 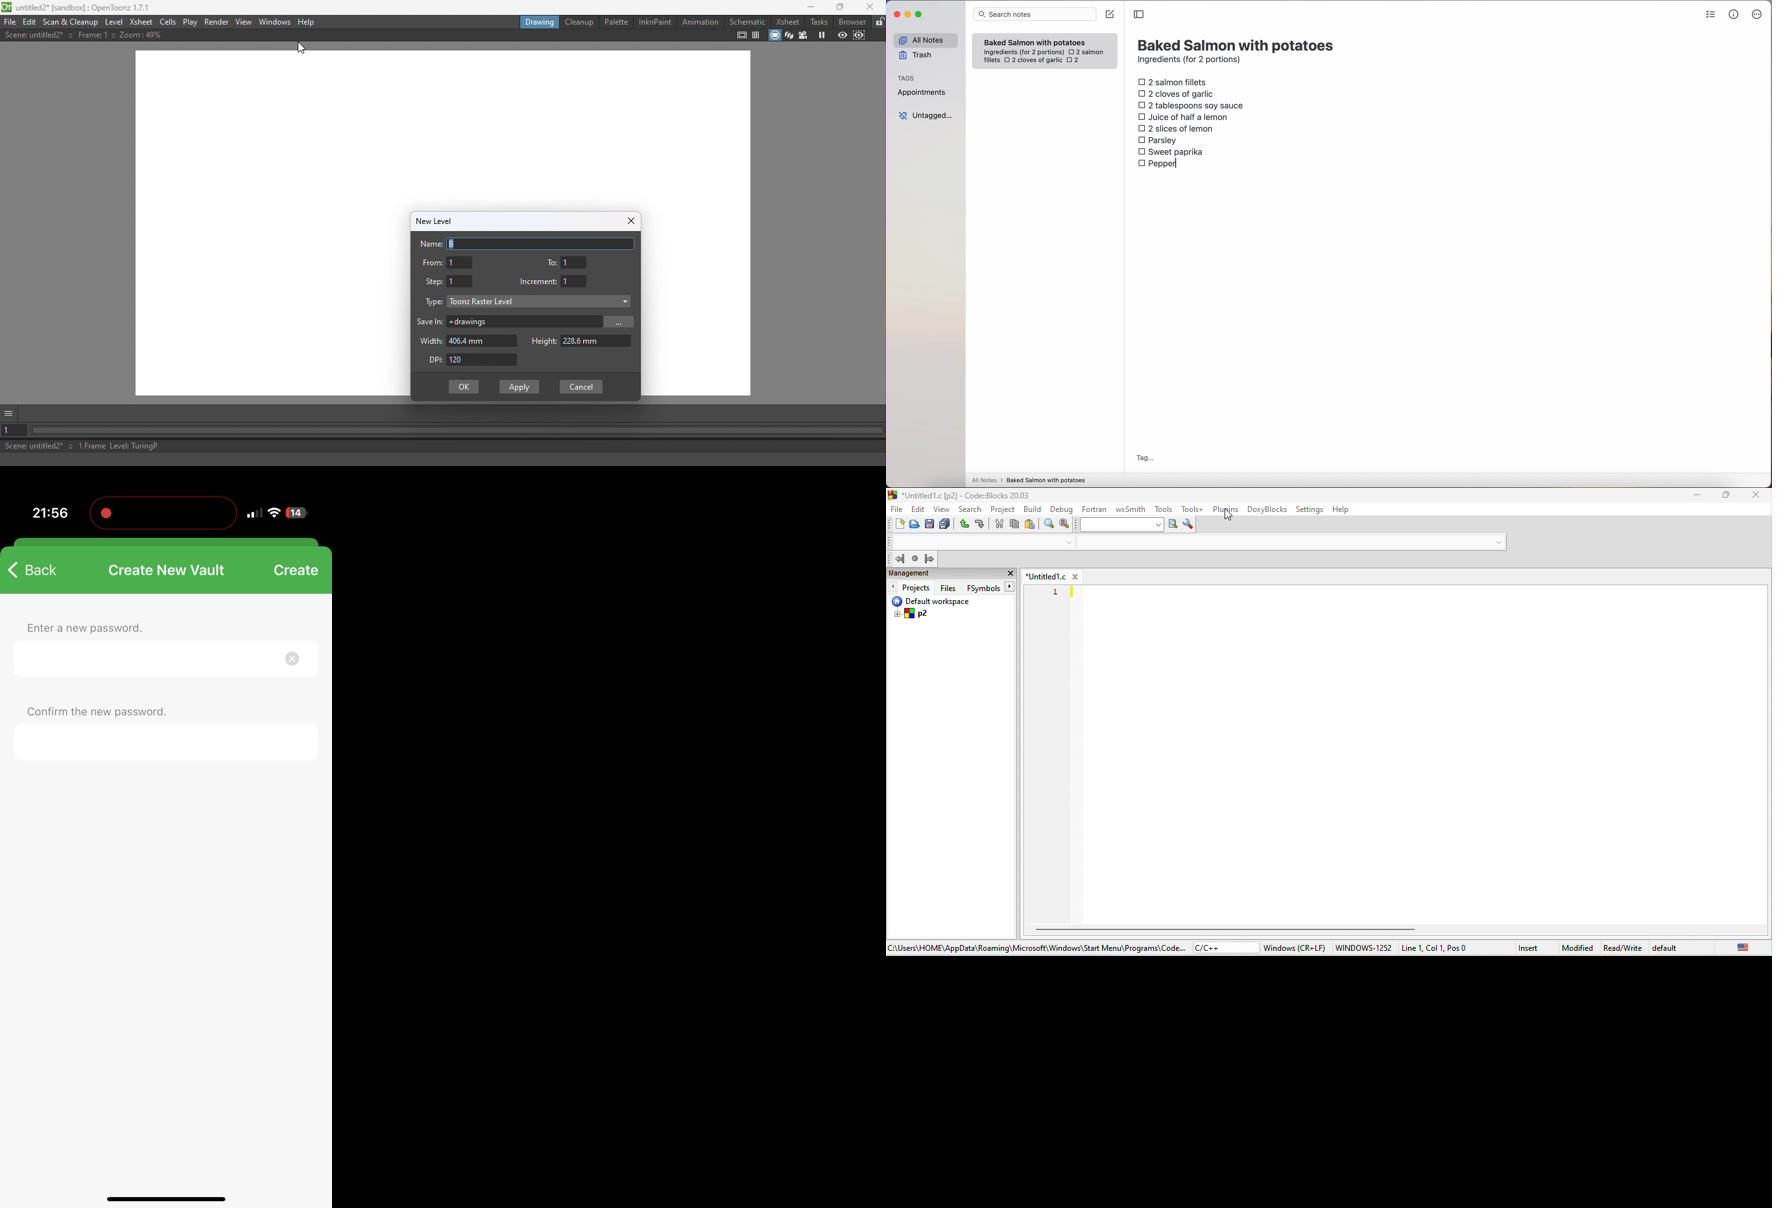 I want to click on undo, so click(x=964, y=524).